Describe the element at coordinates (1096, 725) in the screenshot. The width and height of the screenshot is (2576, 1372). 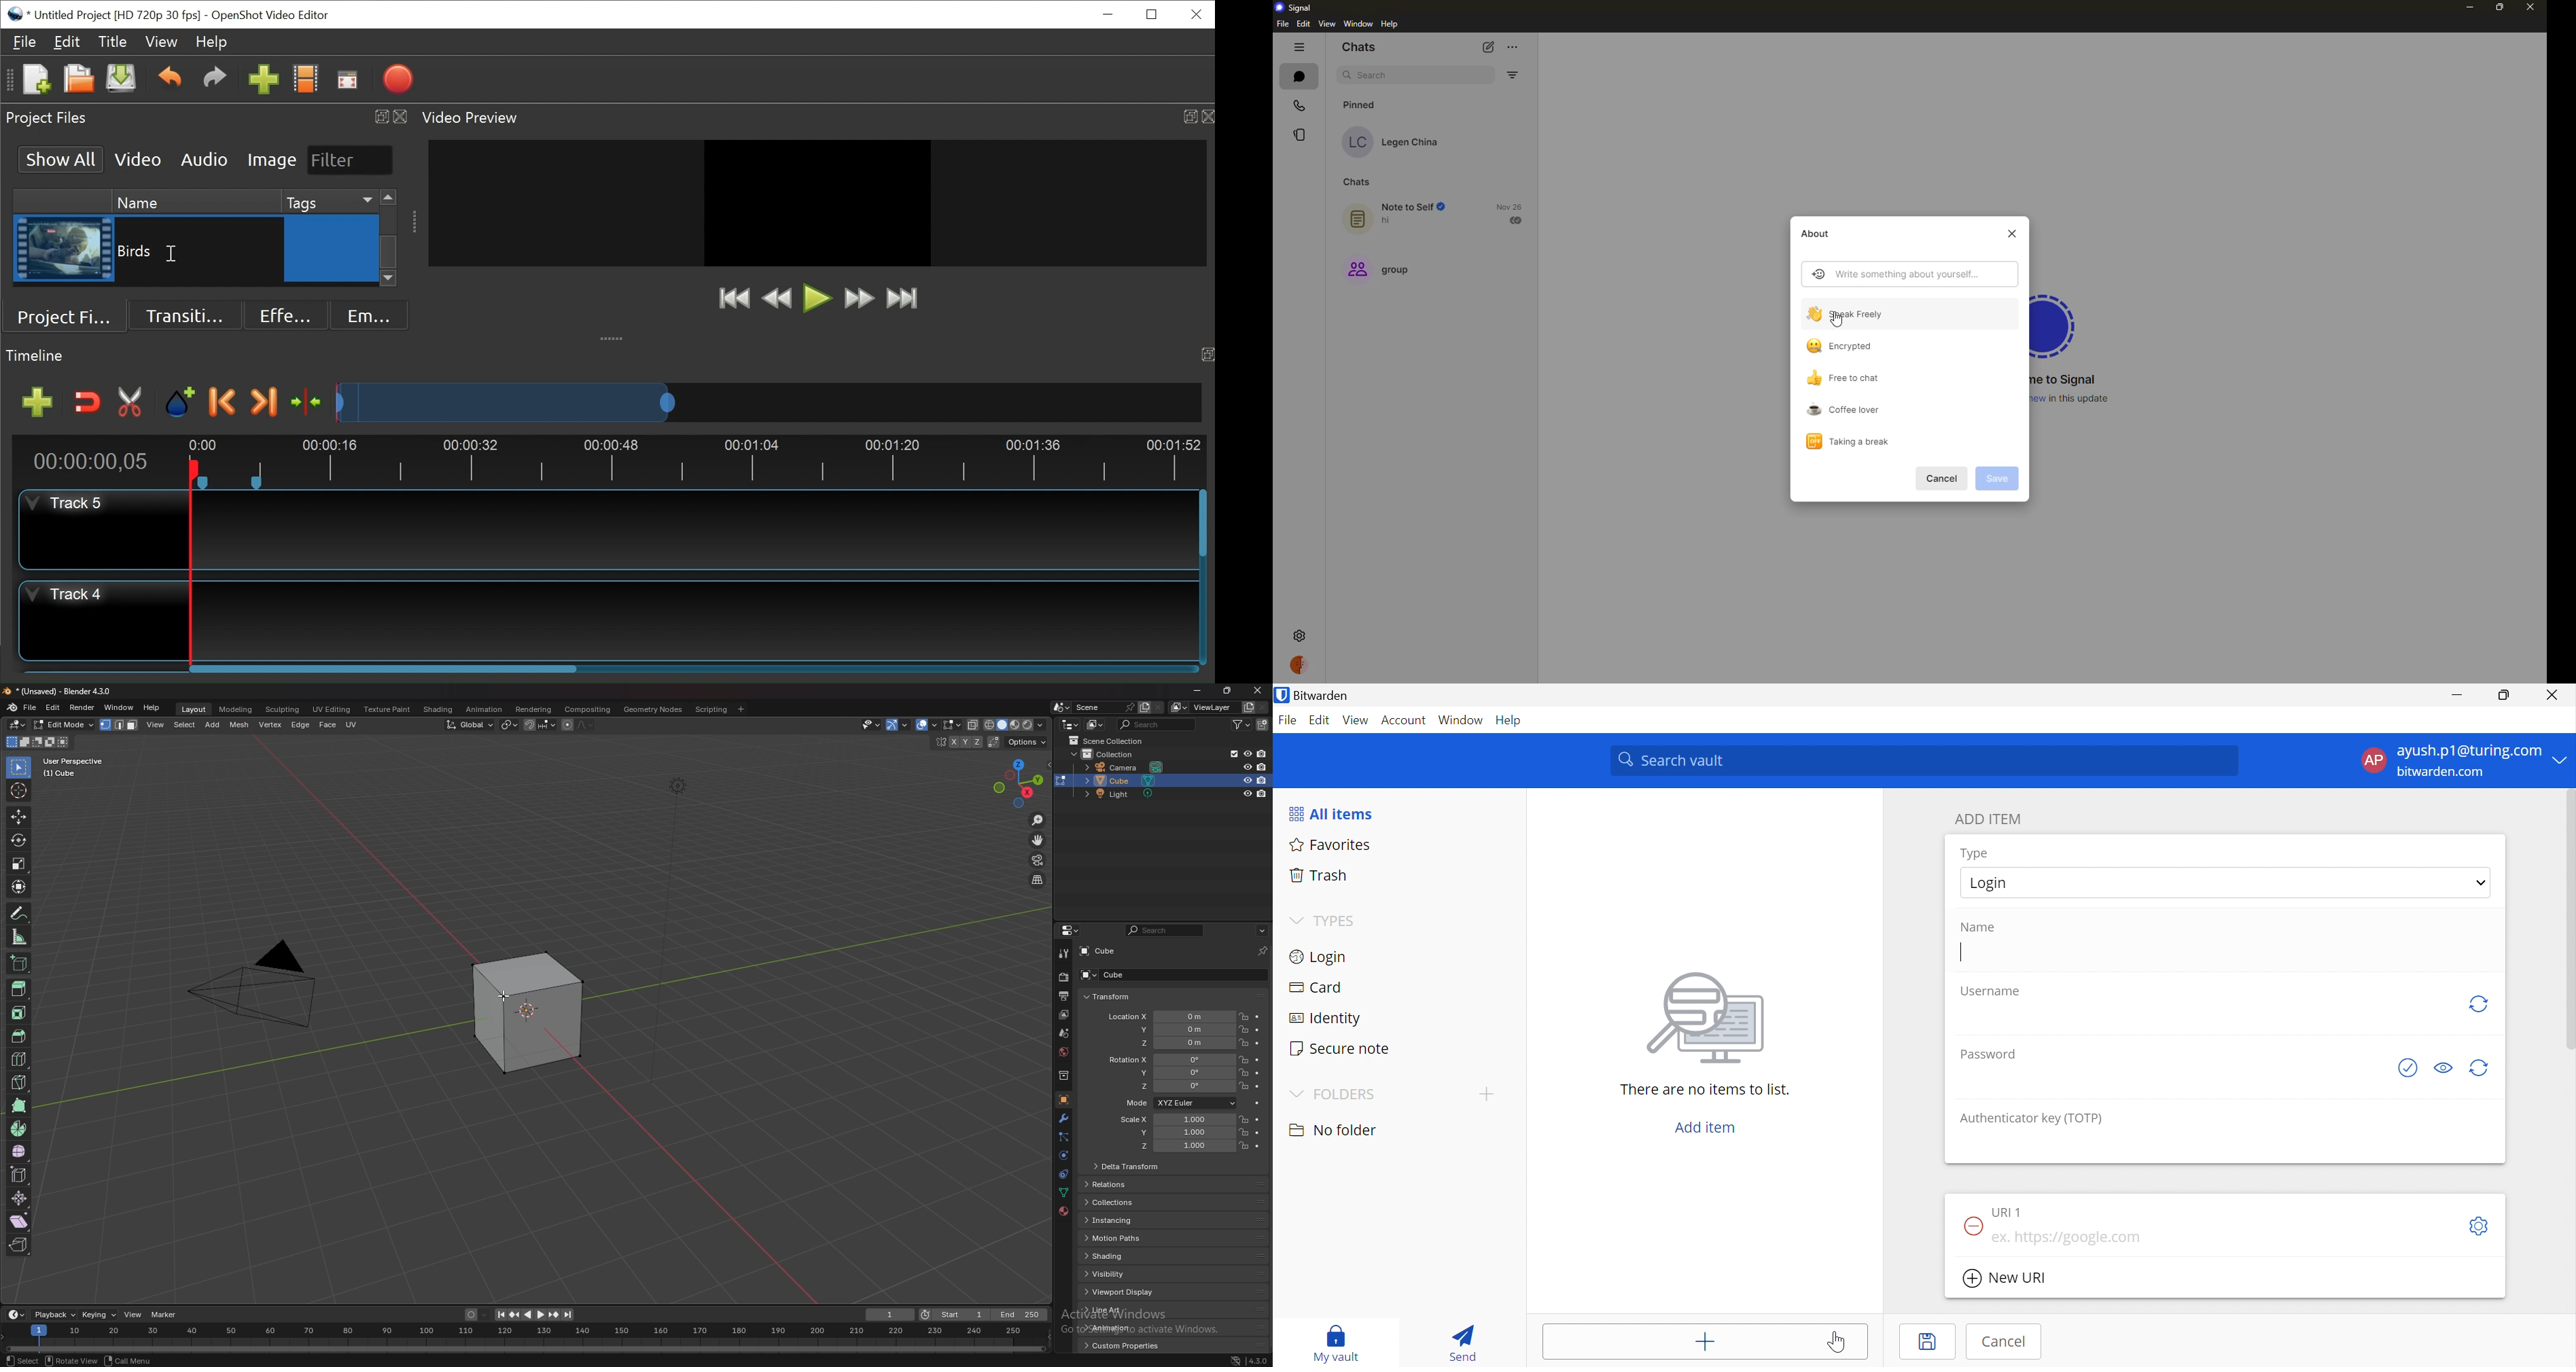
I see `display mode` at that location.